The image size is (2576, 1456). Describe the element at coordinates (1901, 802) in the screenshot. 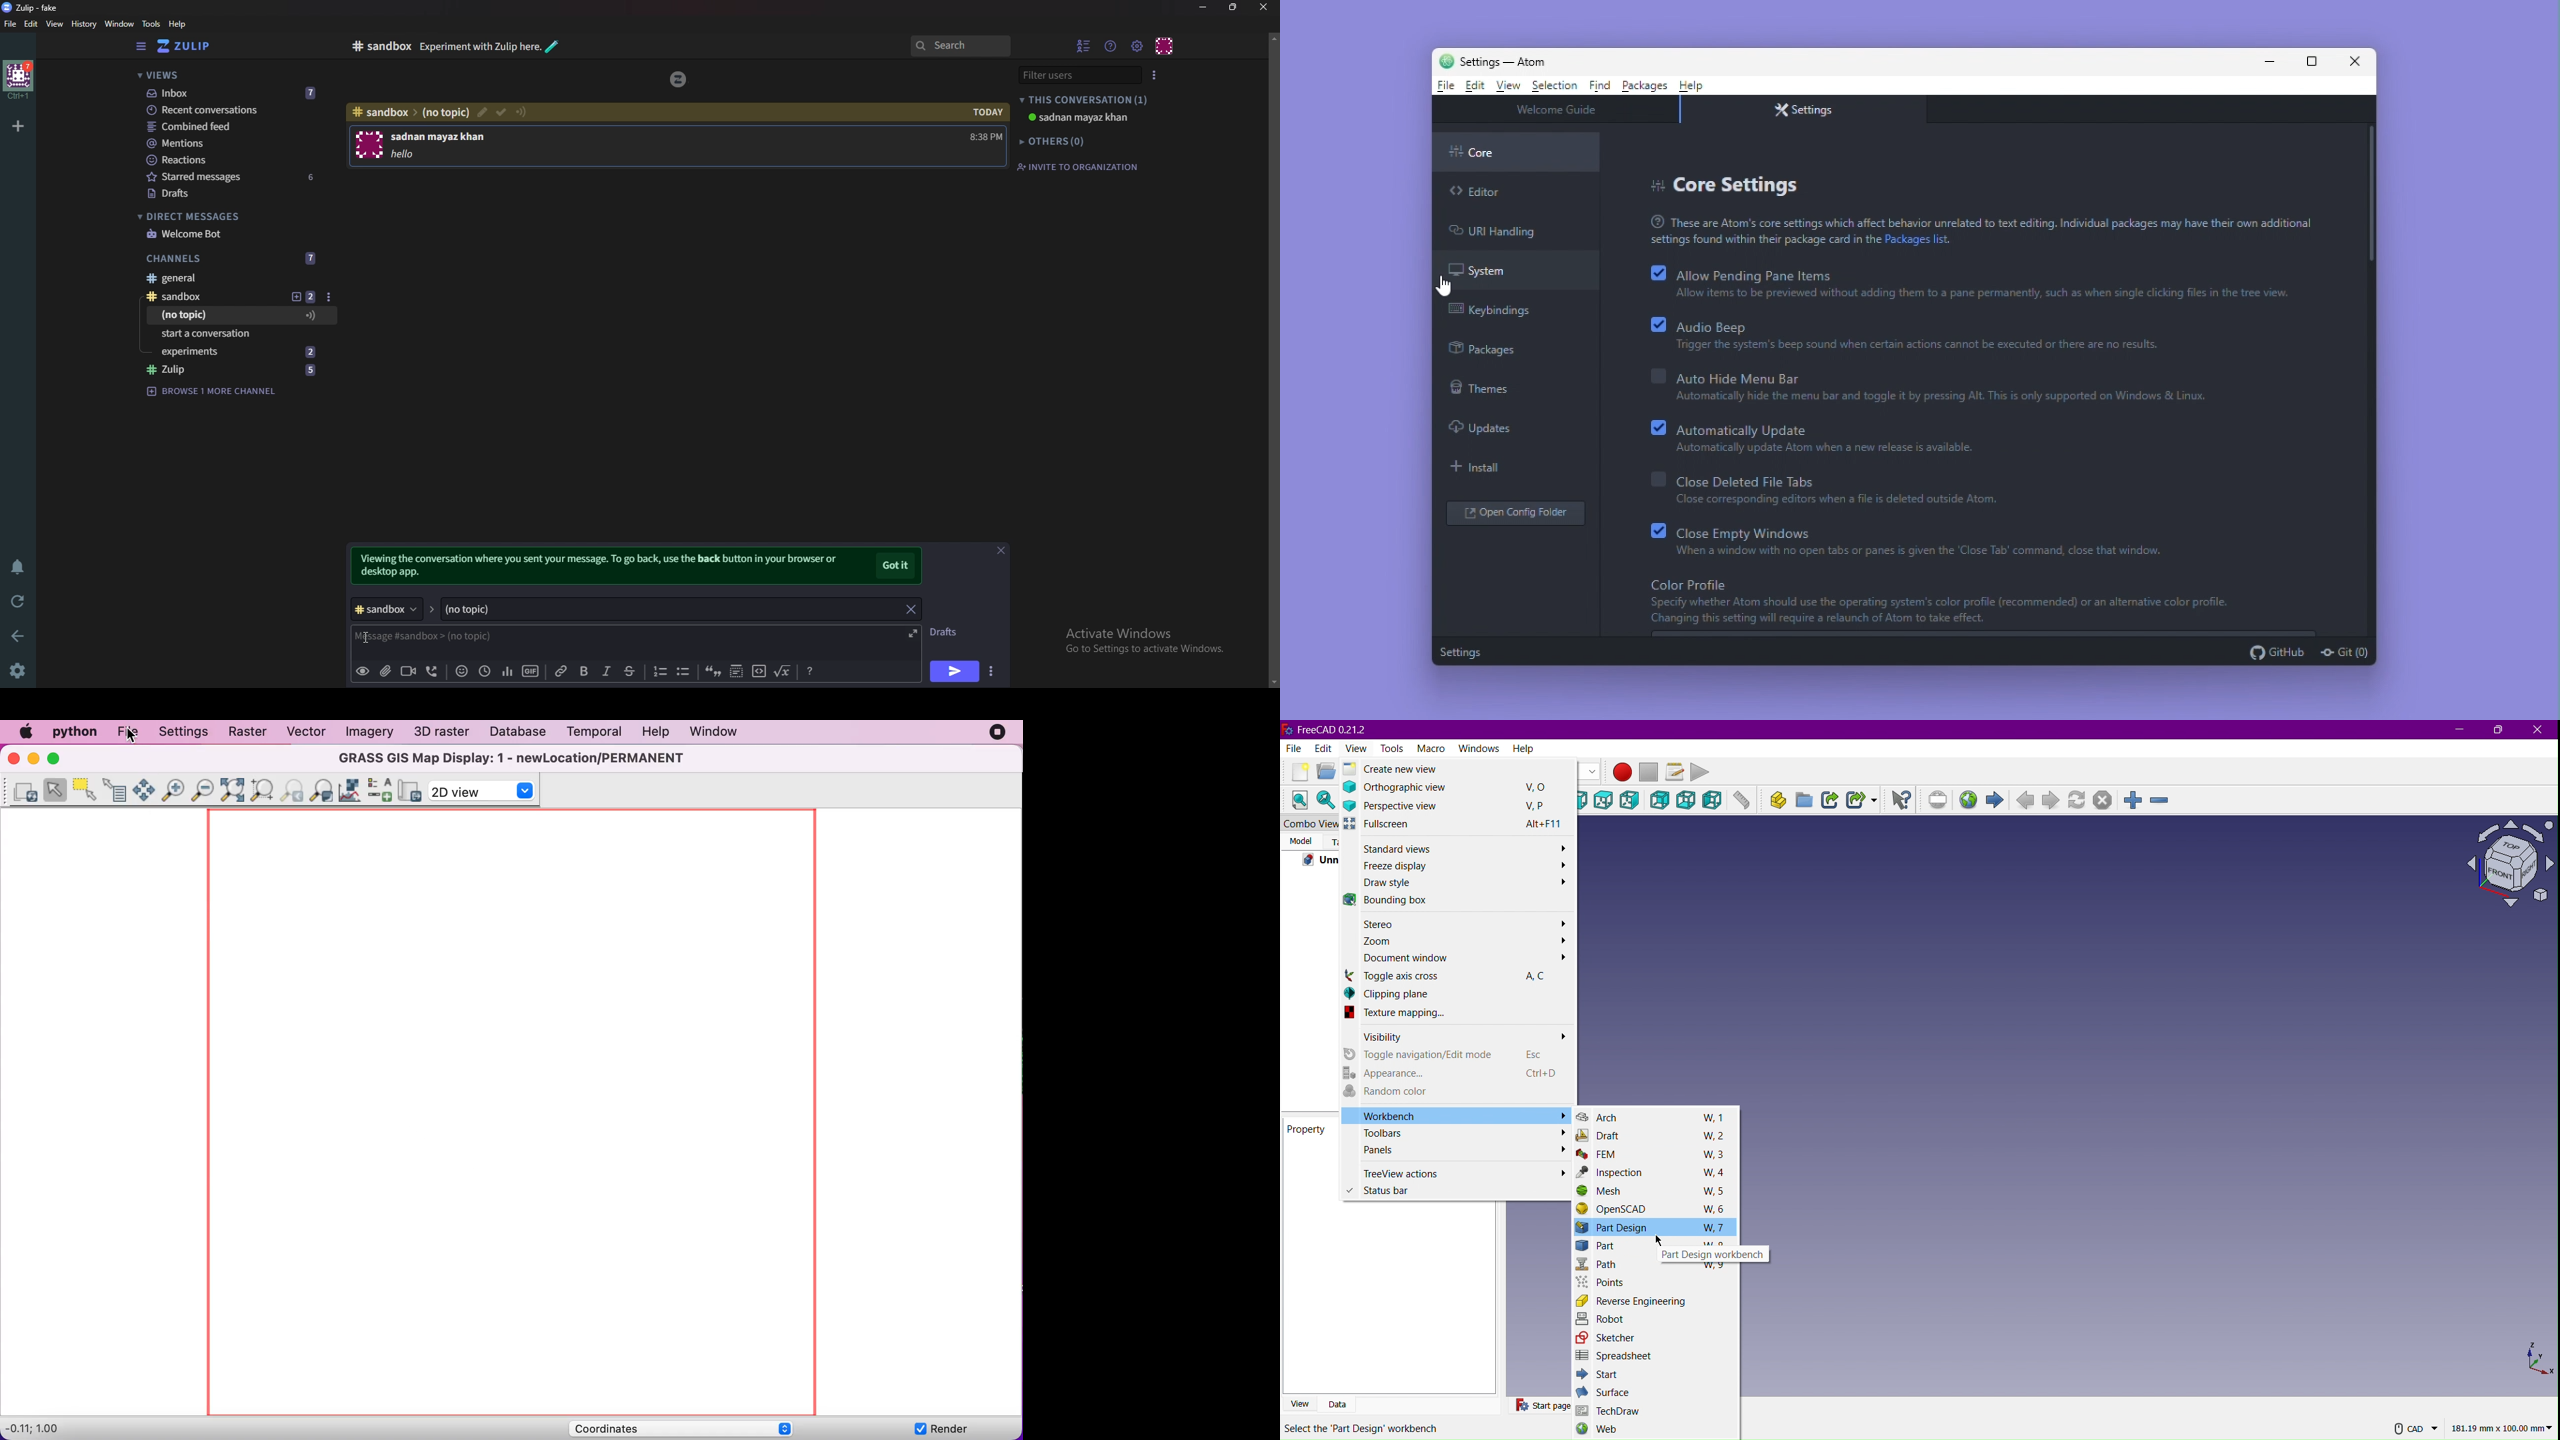

I see `What's this?` at that location.